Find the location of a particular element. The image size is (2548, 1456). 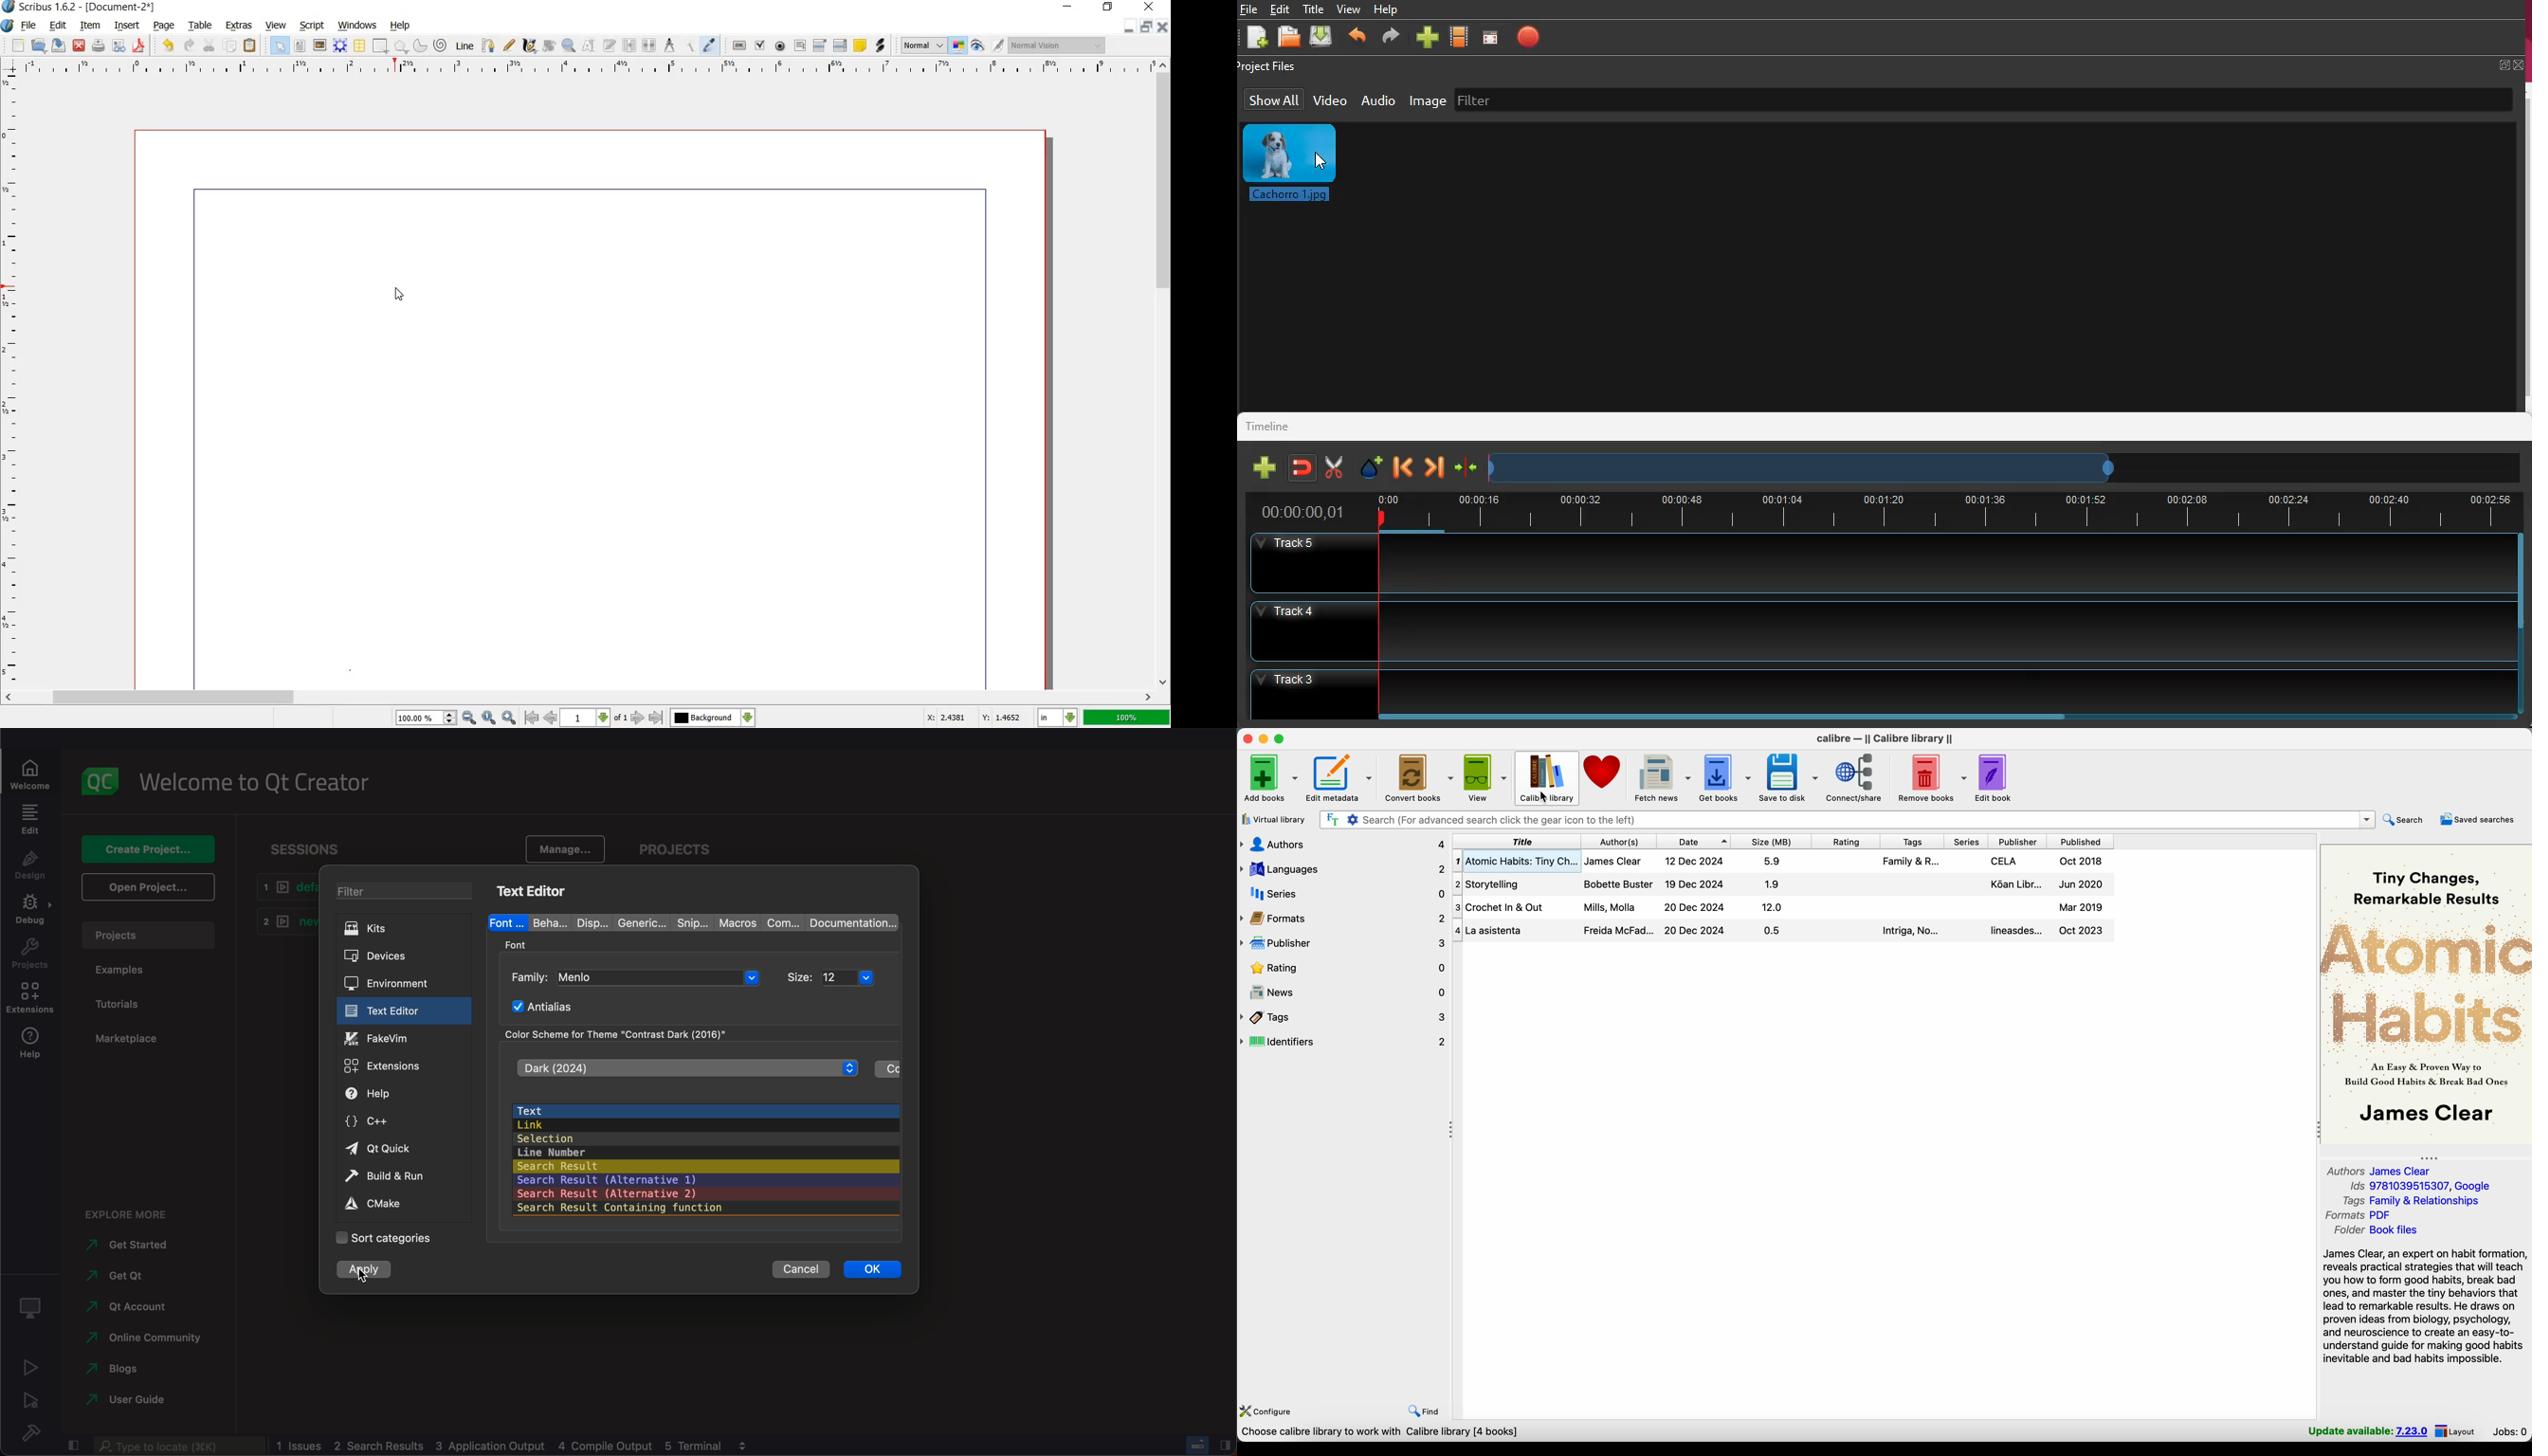

rating is located at coordinates (1846, 841).